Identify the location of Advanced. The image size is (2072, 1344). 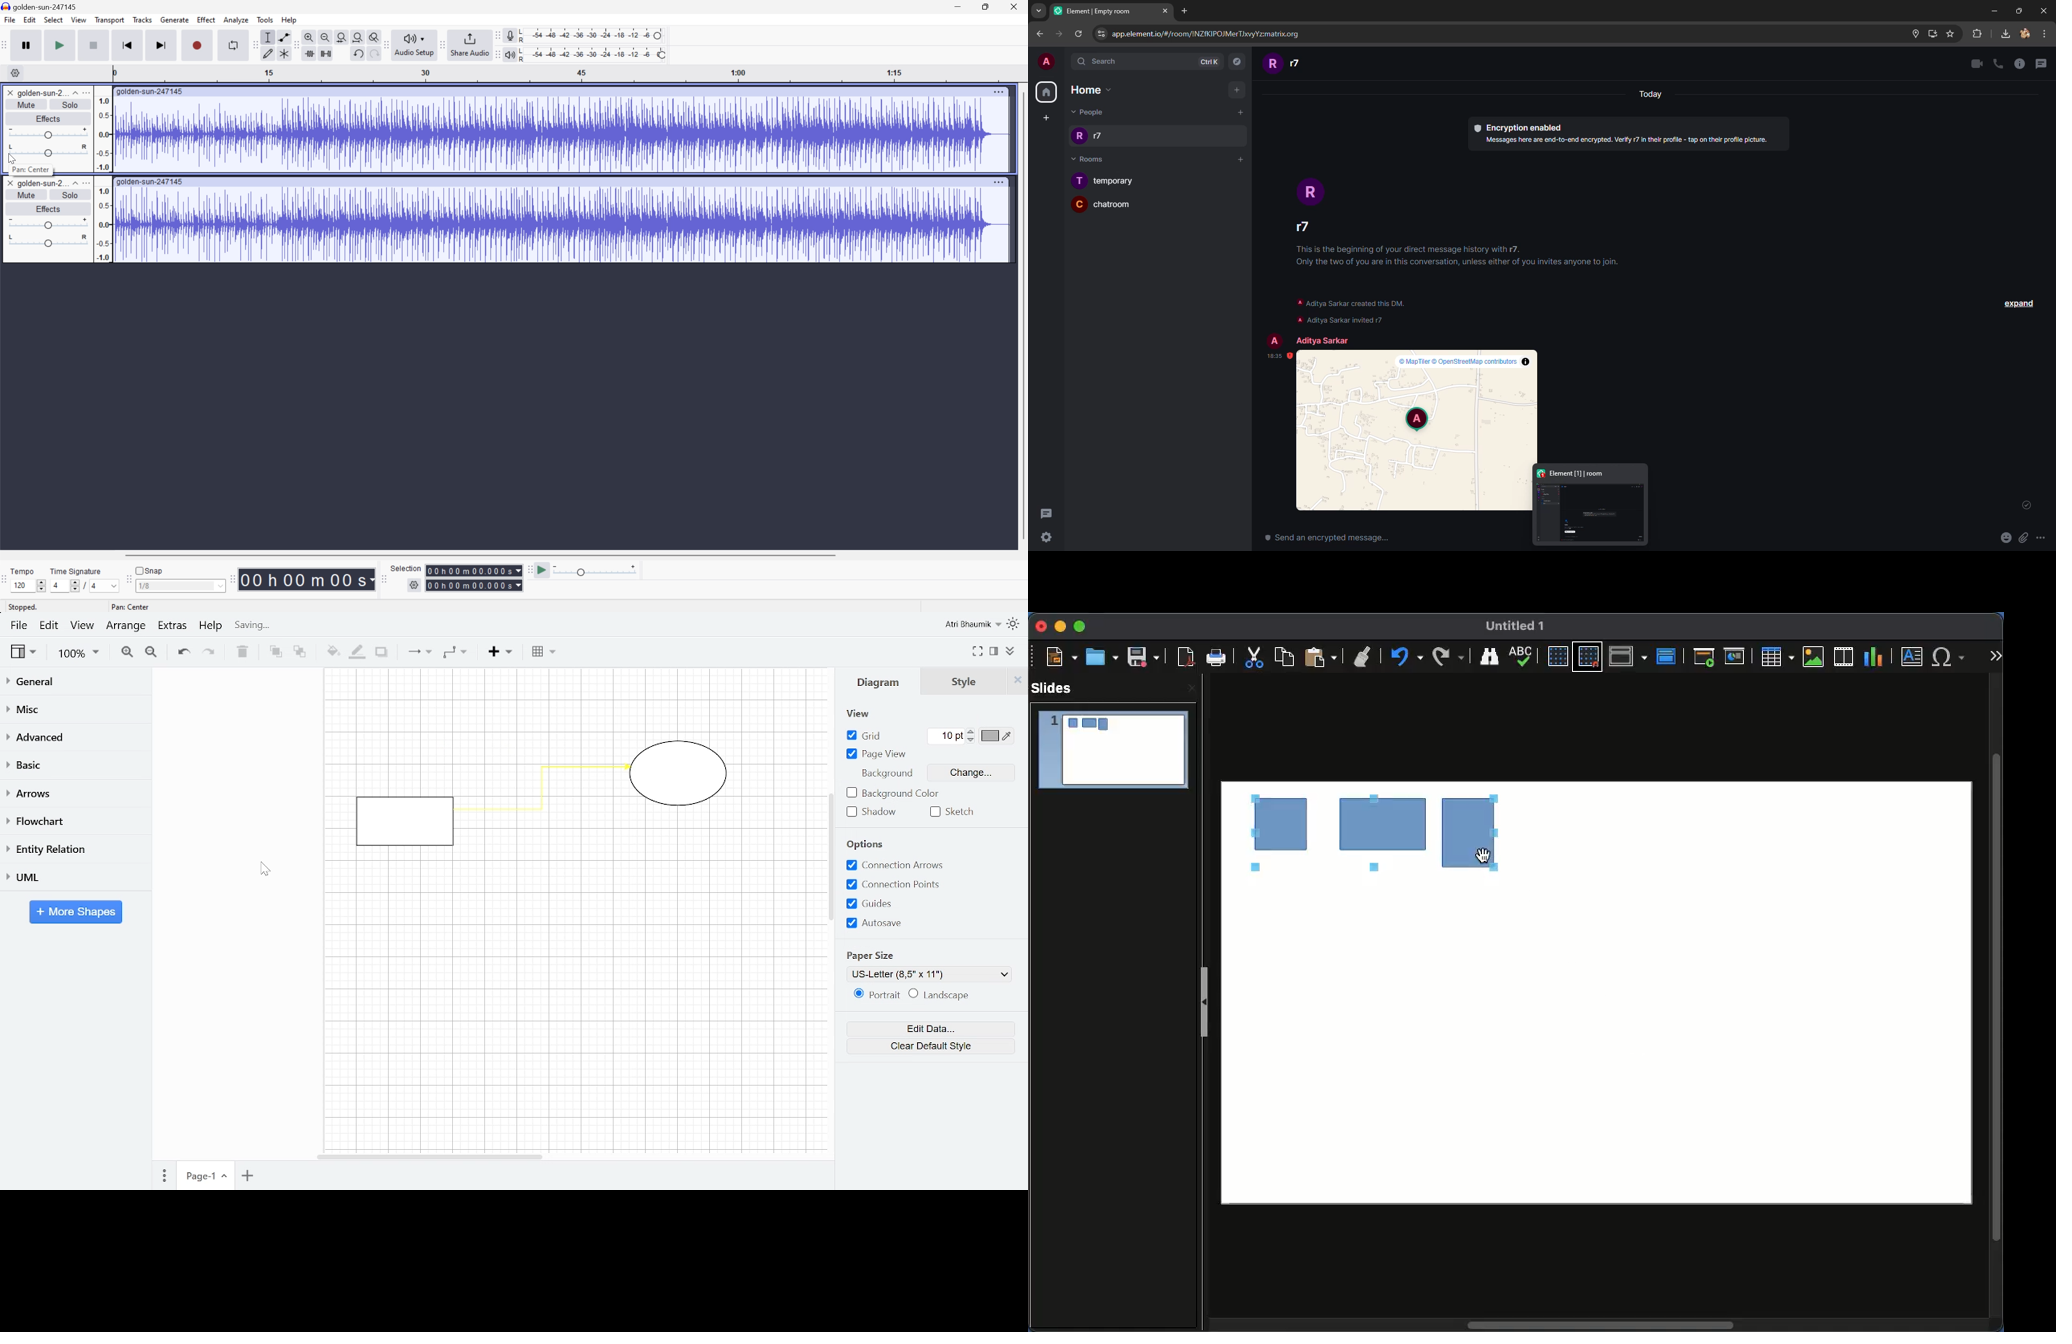
(75, 737).